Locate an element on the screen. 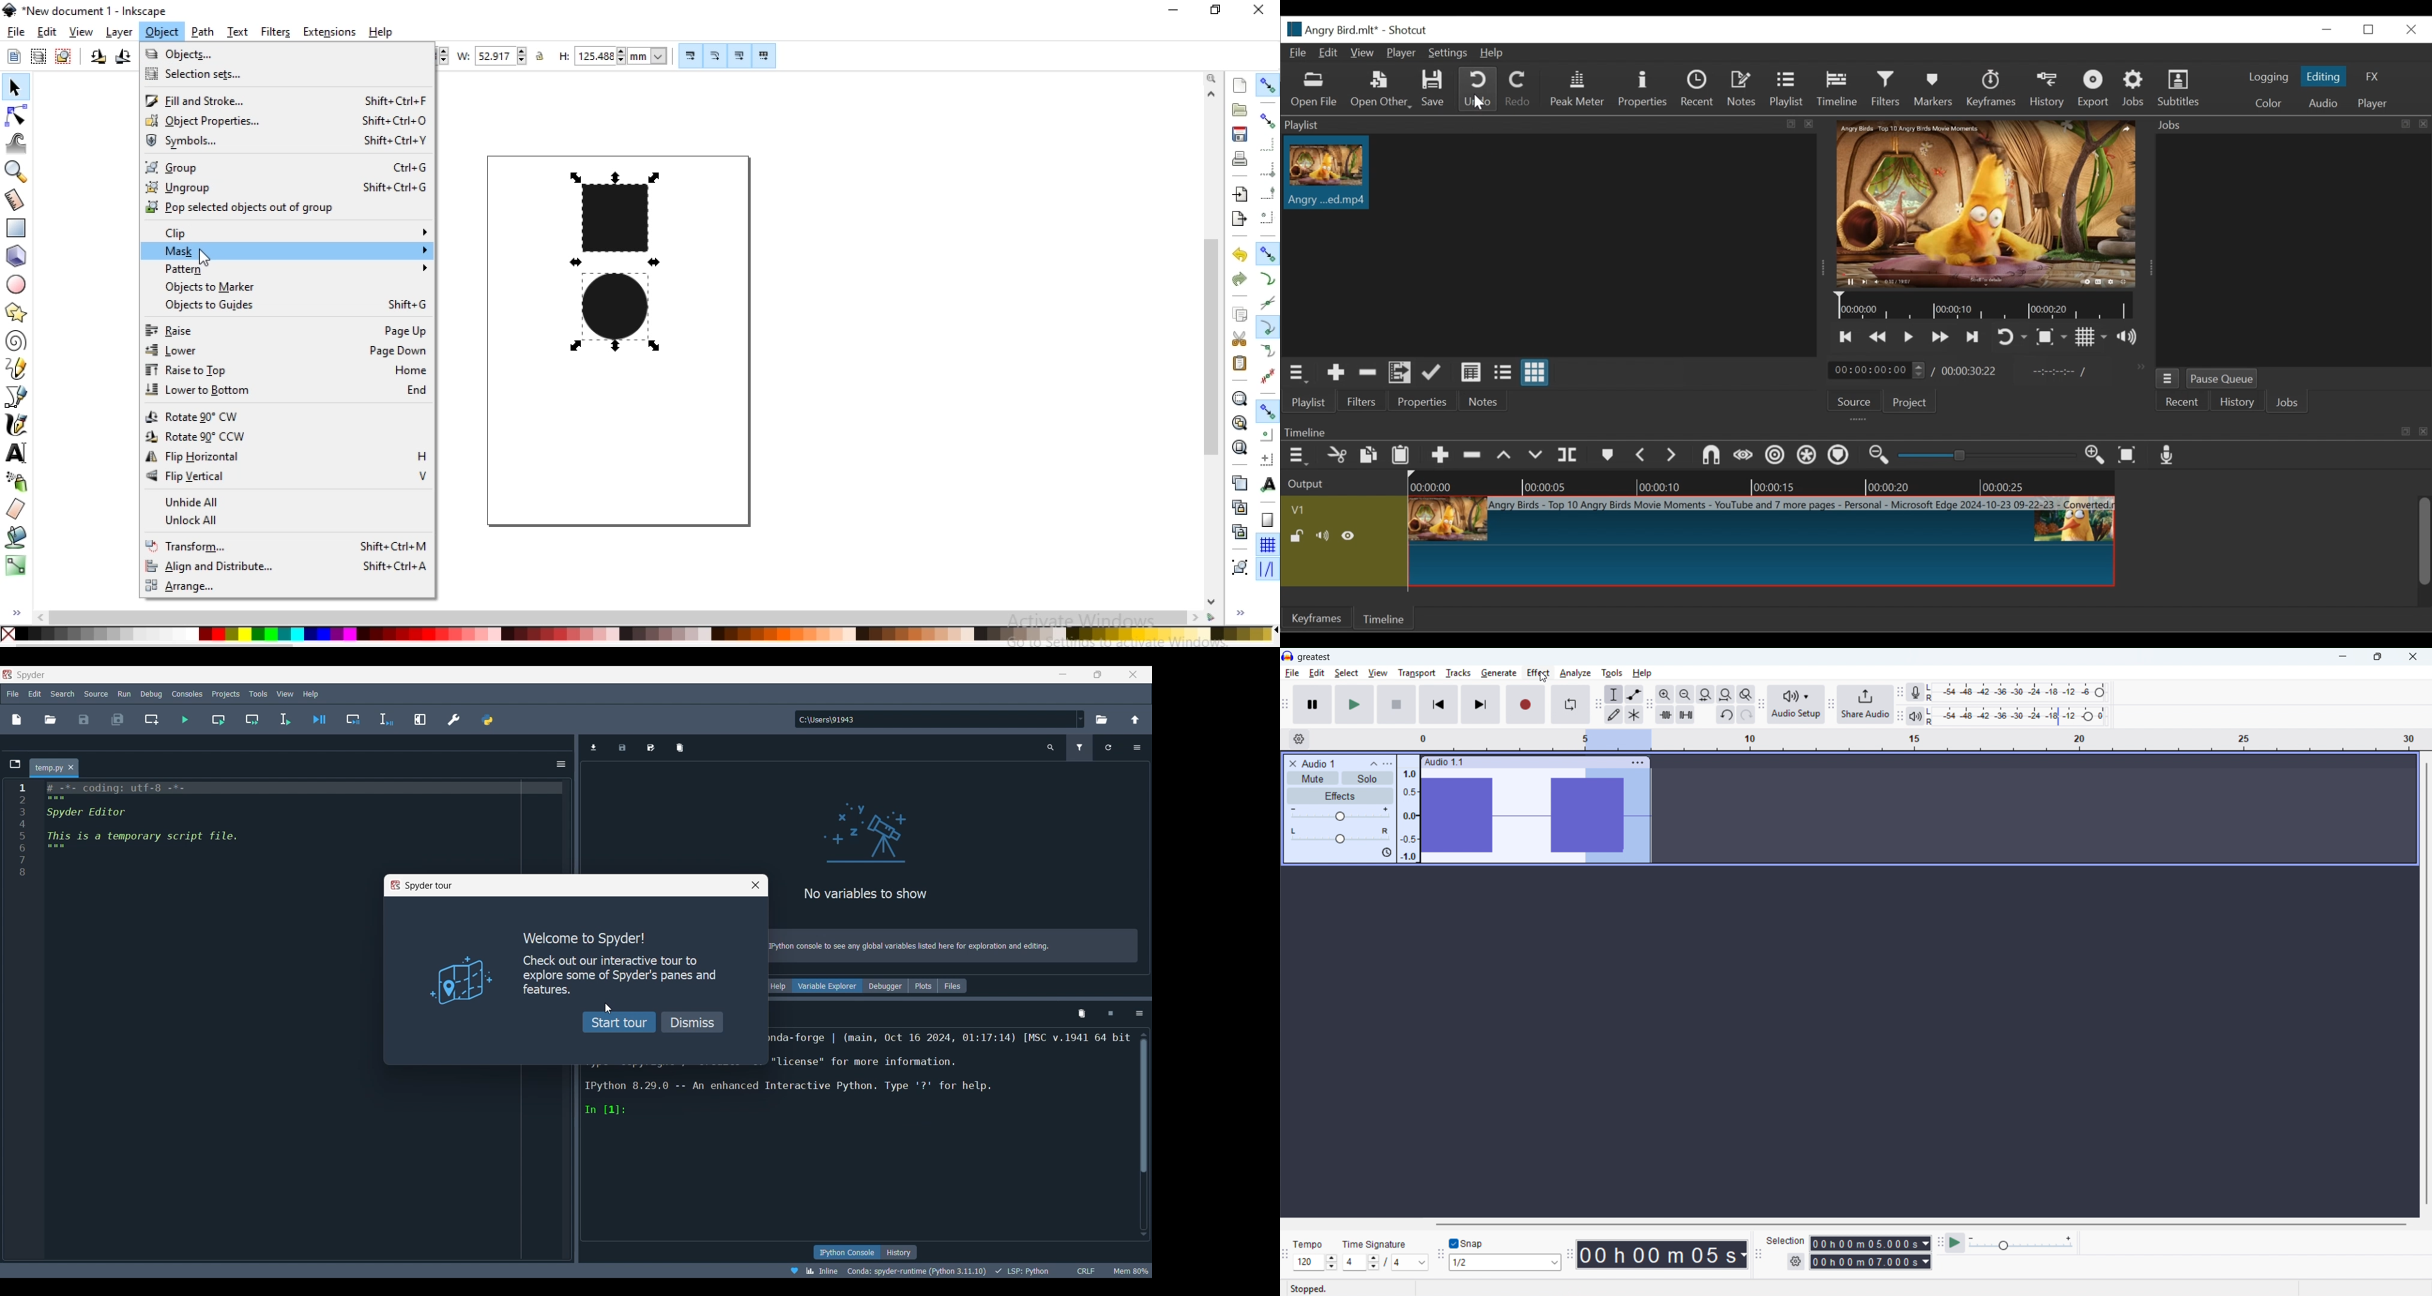 This screenshot has width=2436, height=1316.  is located at coordinates (1308, 1246).